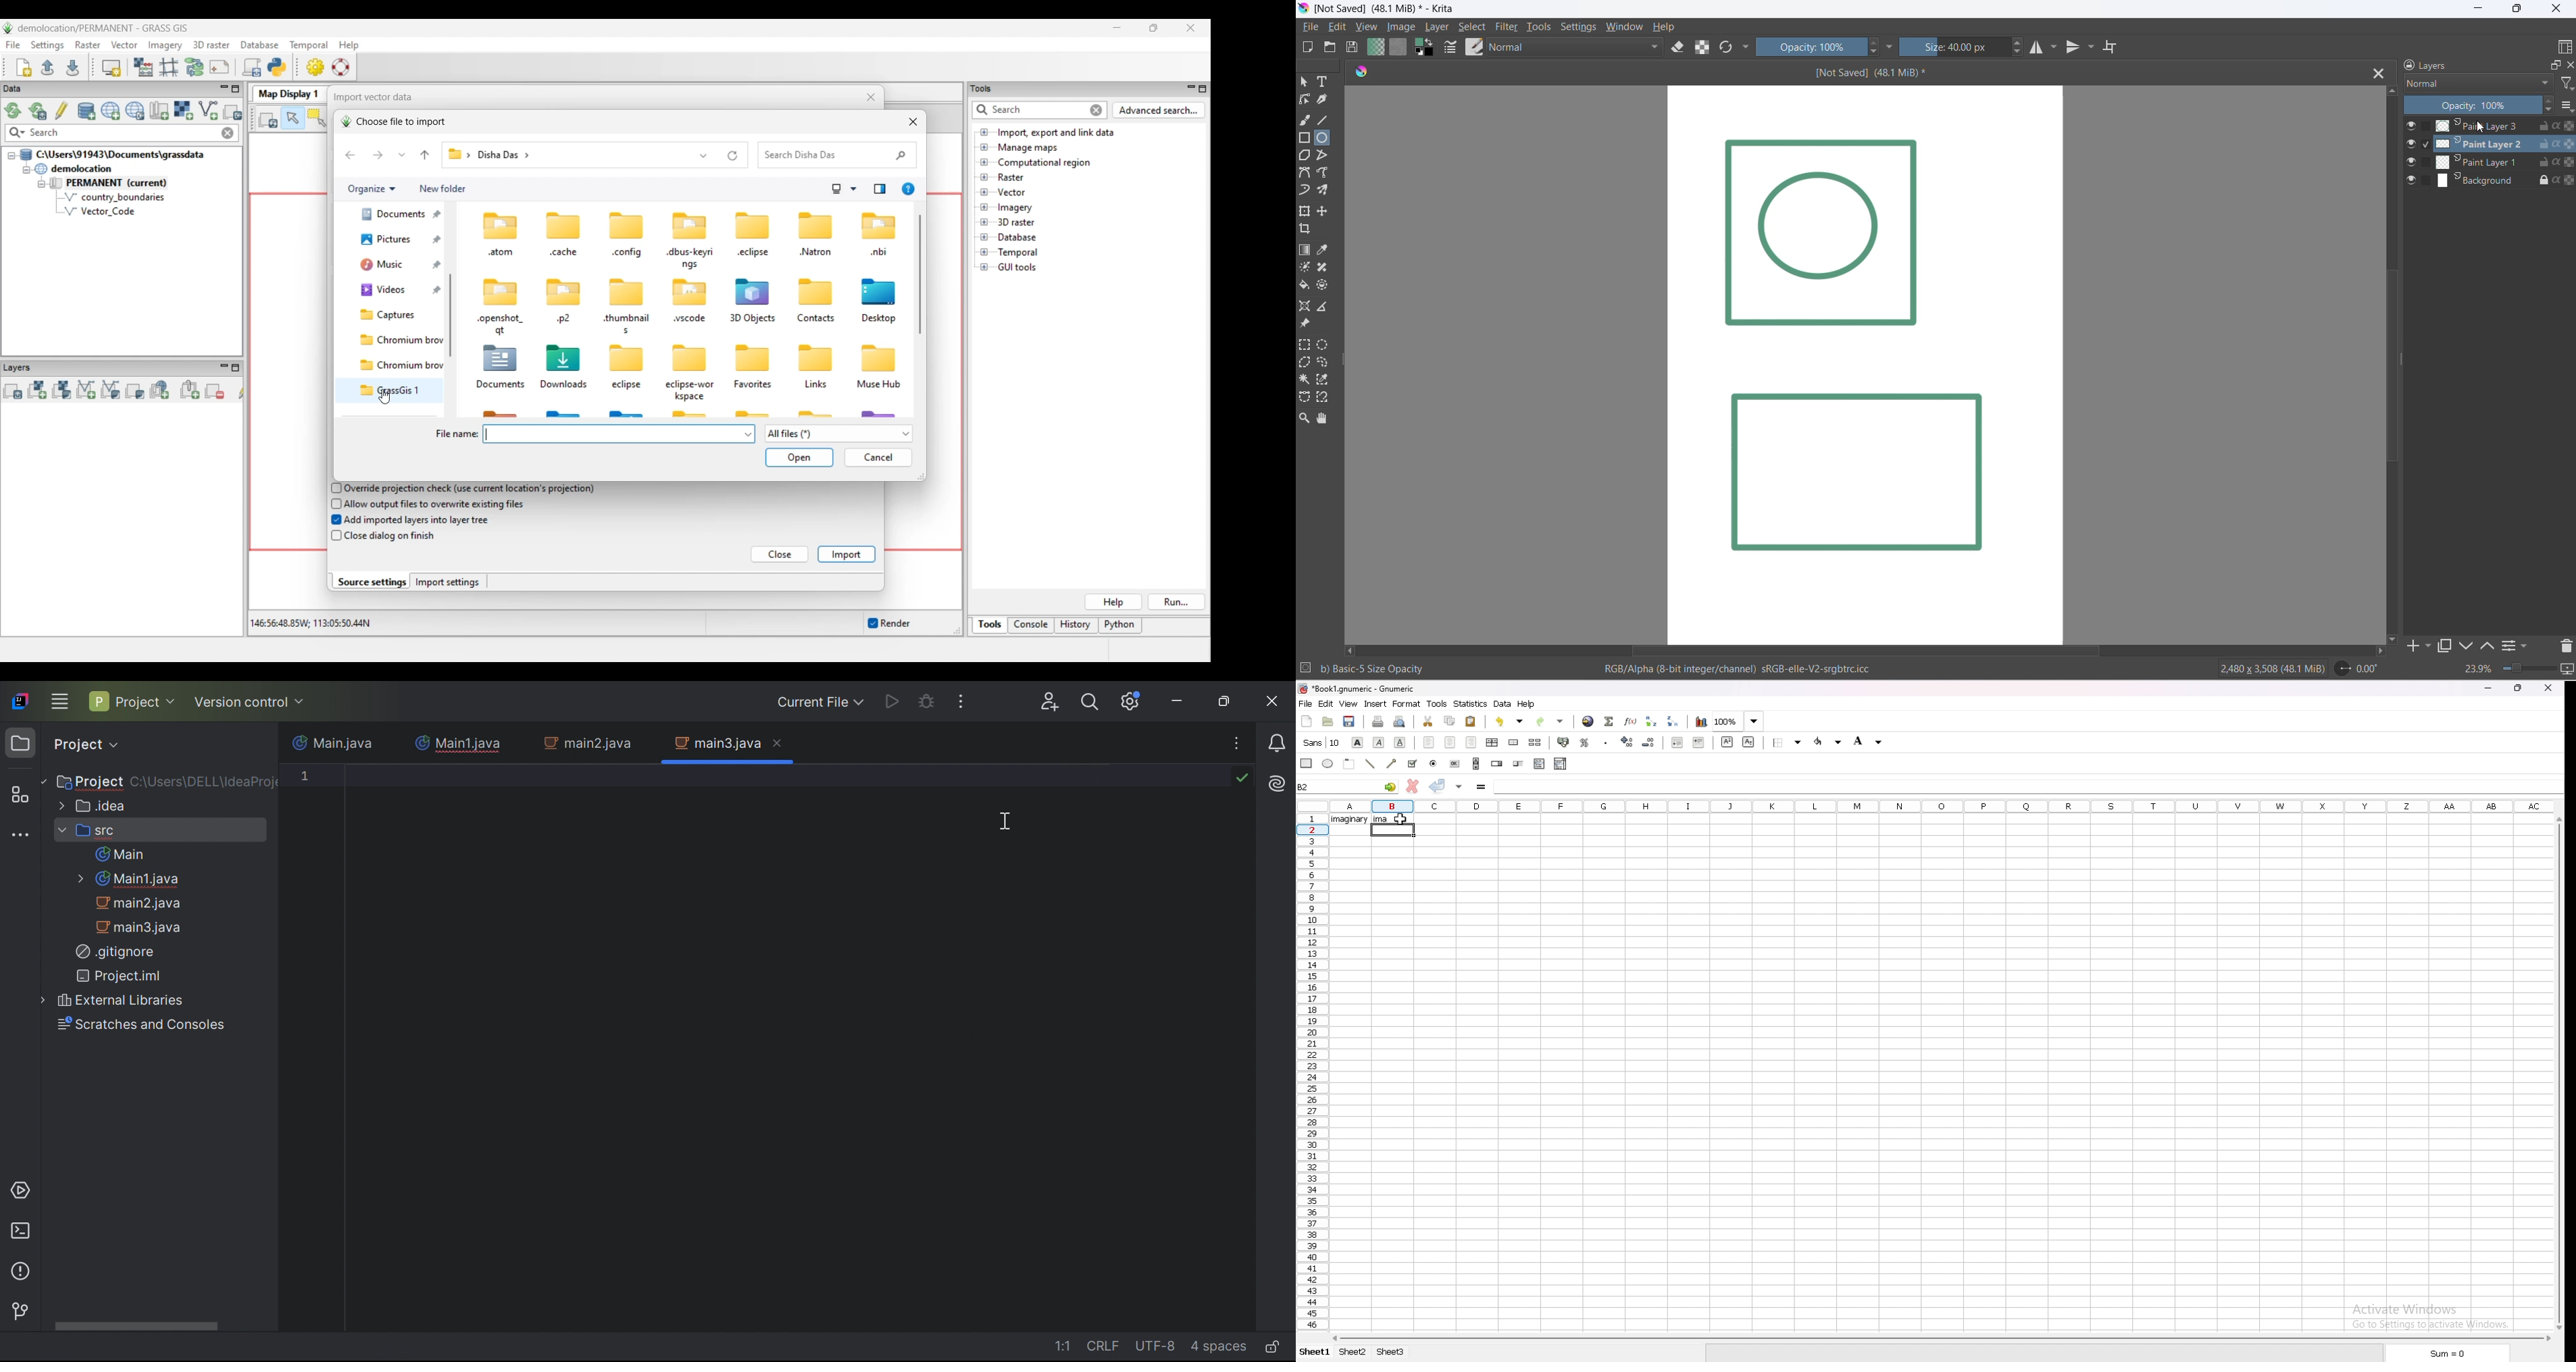 This screenshot has height=1372, width=2576. I want to click on underline, so click(1400, 742).